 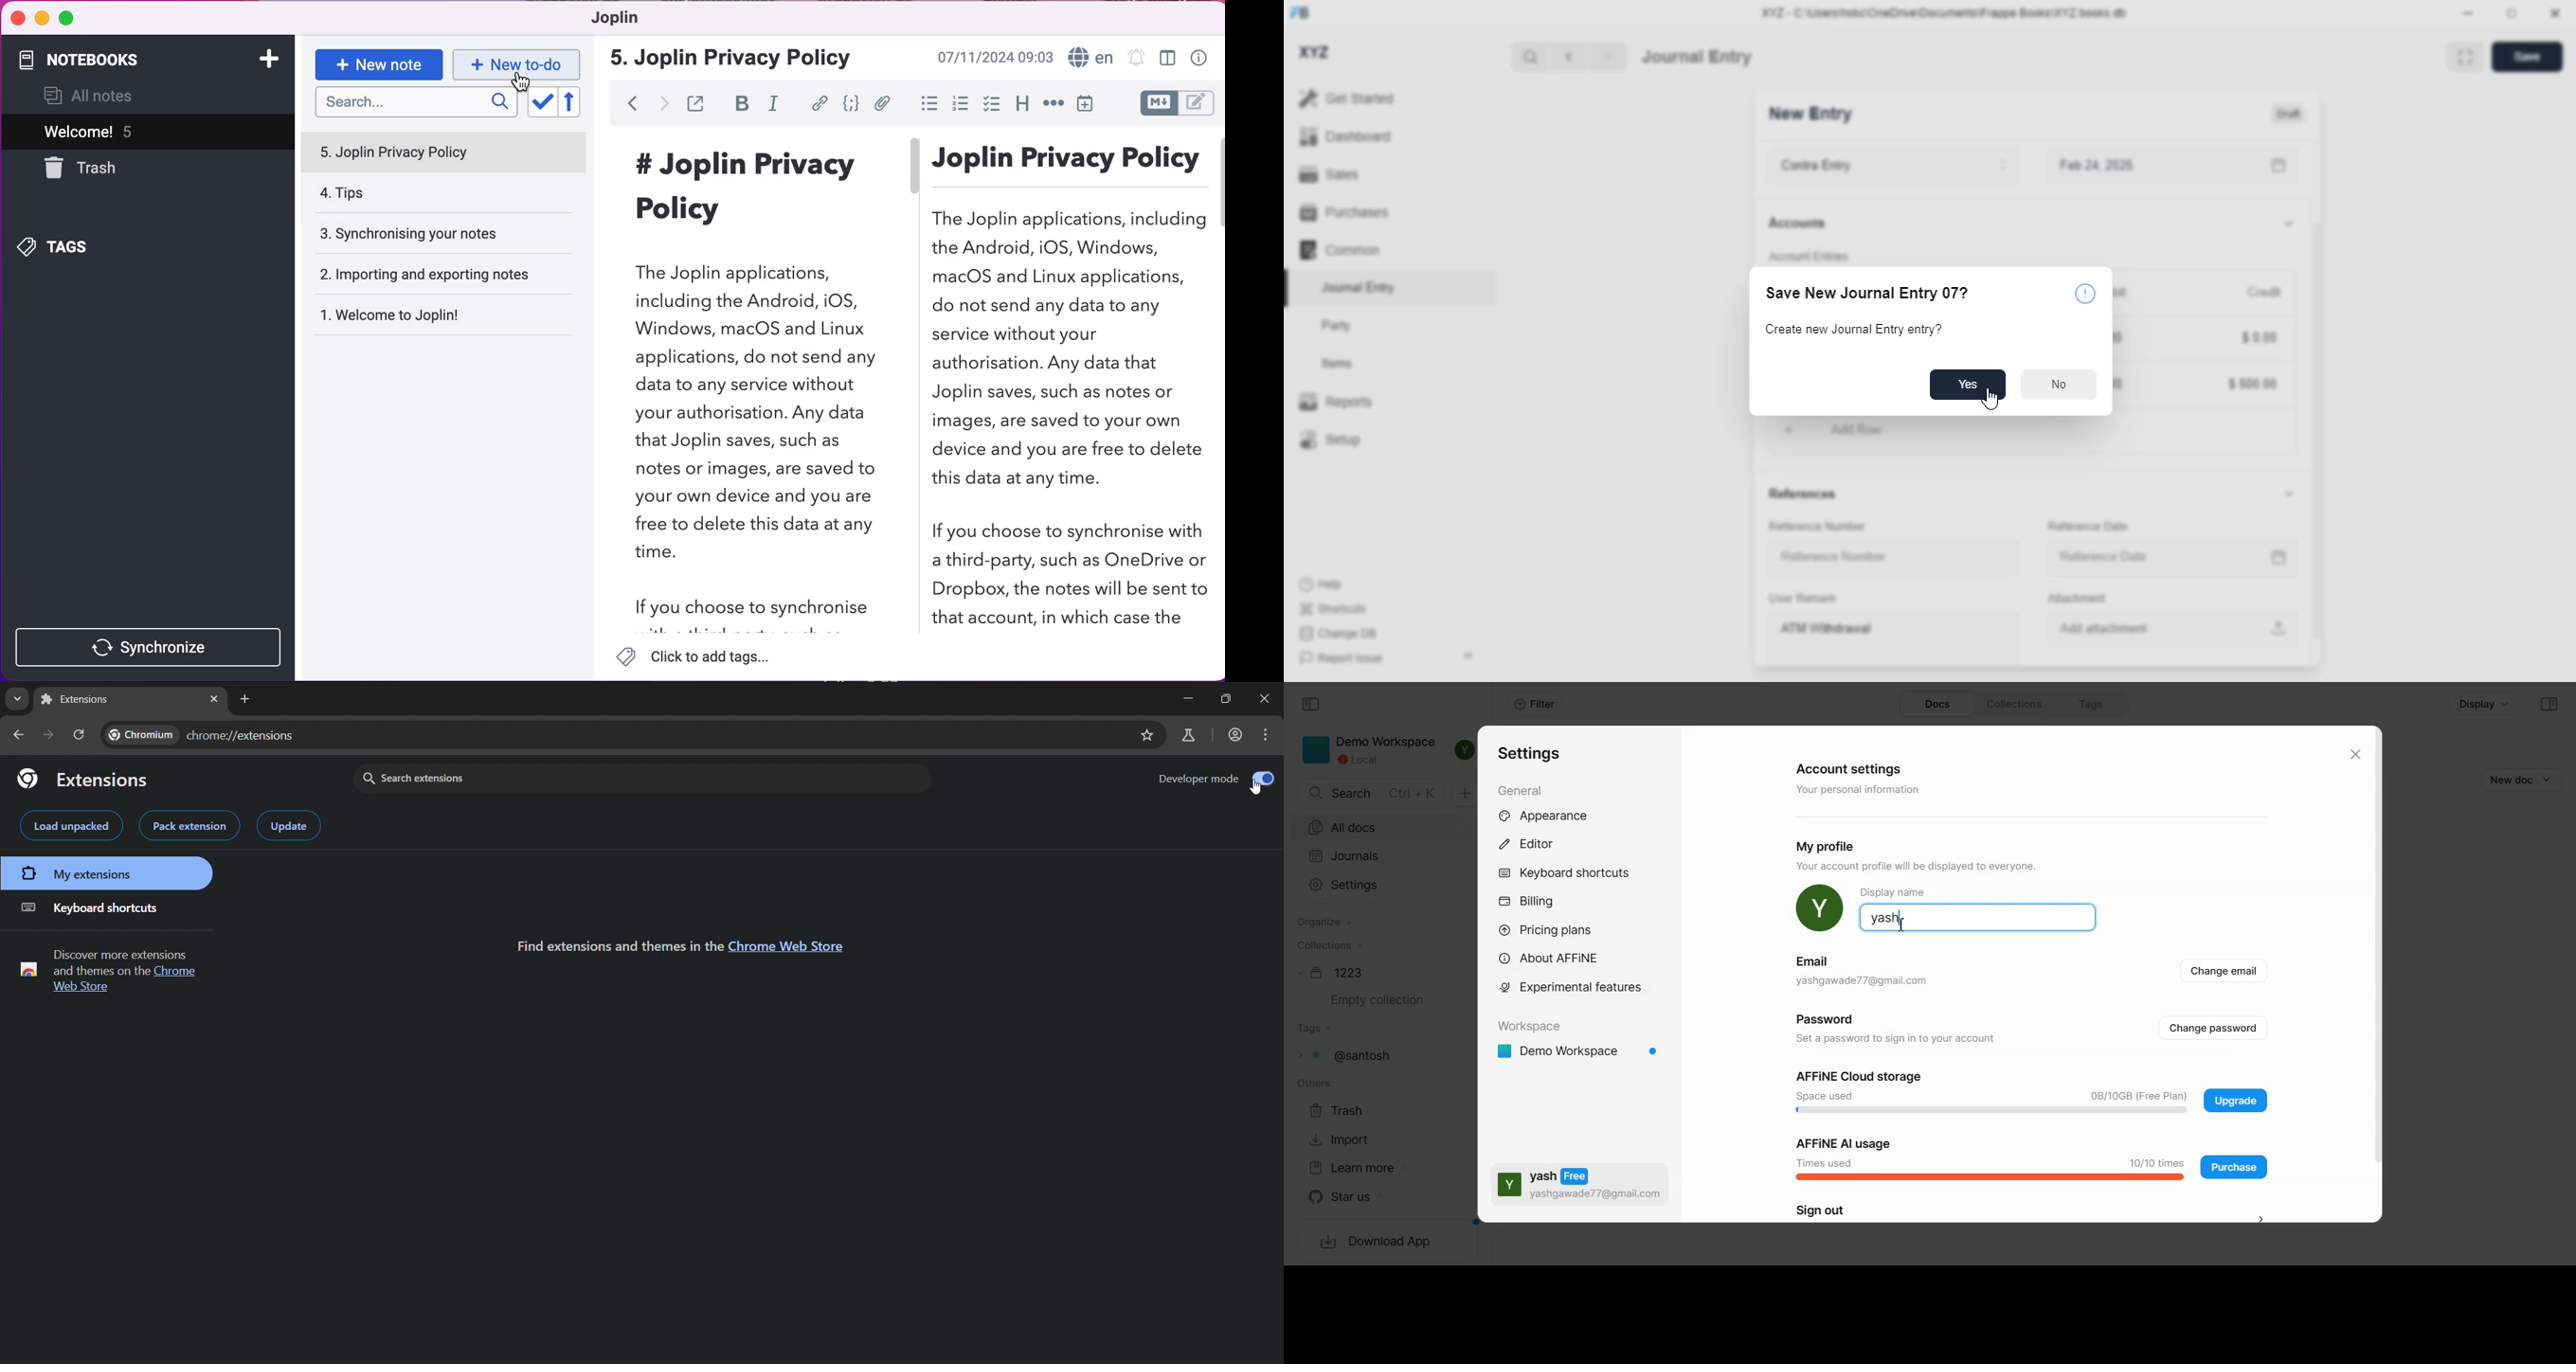 What do you see at coordinates (2316, 404) in the screenshot?
I see `vertical scroll bar` at bounding box center [2316, 404].